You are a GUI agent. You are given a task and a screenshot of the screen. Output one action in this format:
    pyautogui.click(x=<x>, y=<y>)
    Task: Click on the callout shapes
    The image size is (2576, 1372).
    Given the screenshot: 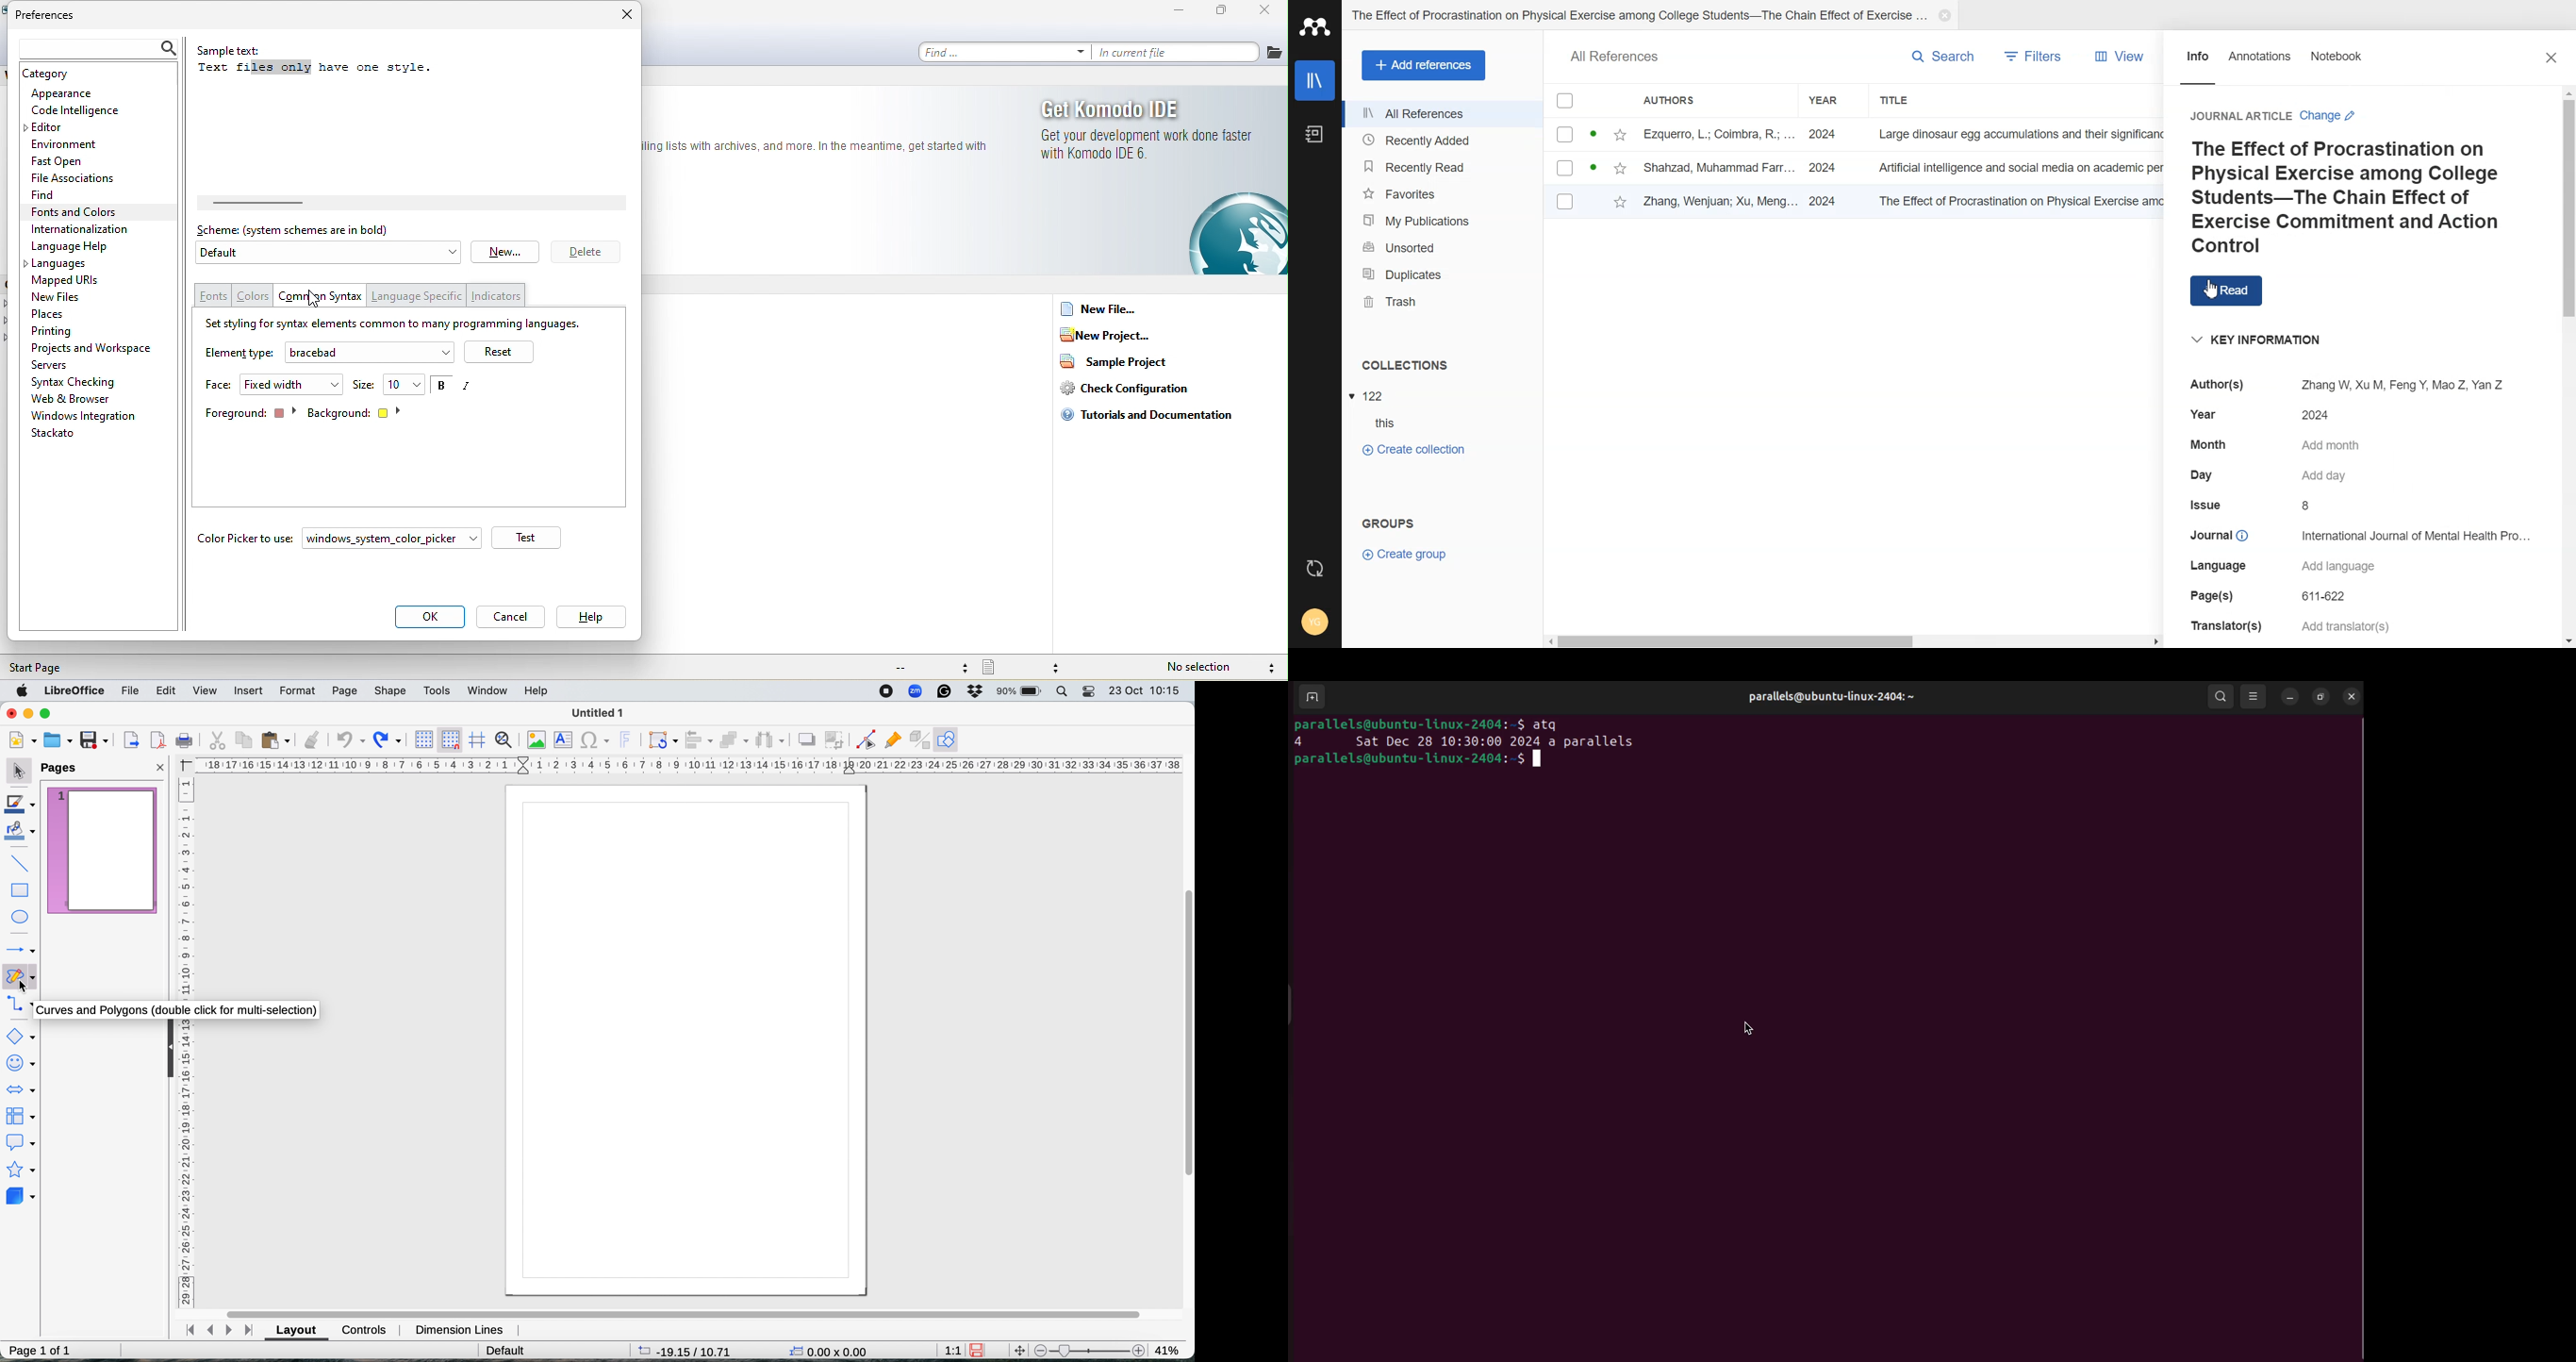 What is the action you would take?
    pyautogui.click(x=23, y=1144)
    